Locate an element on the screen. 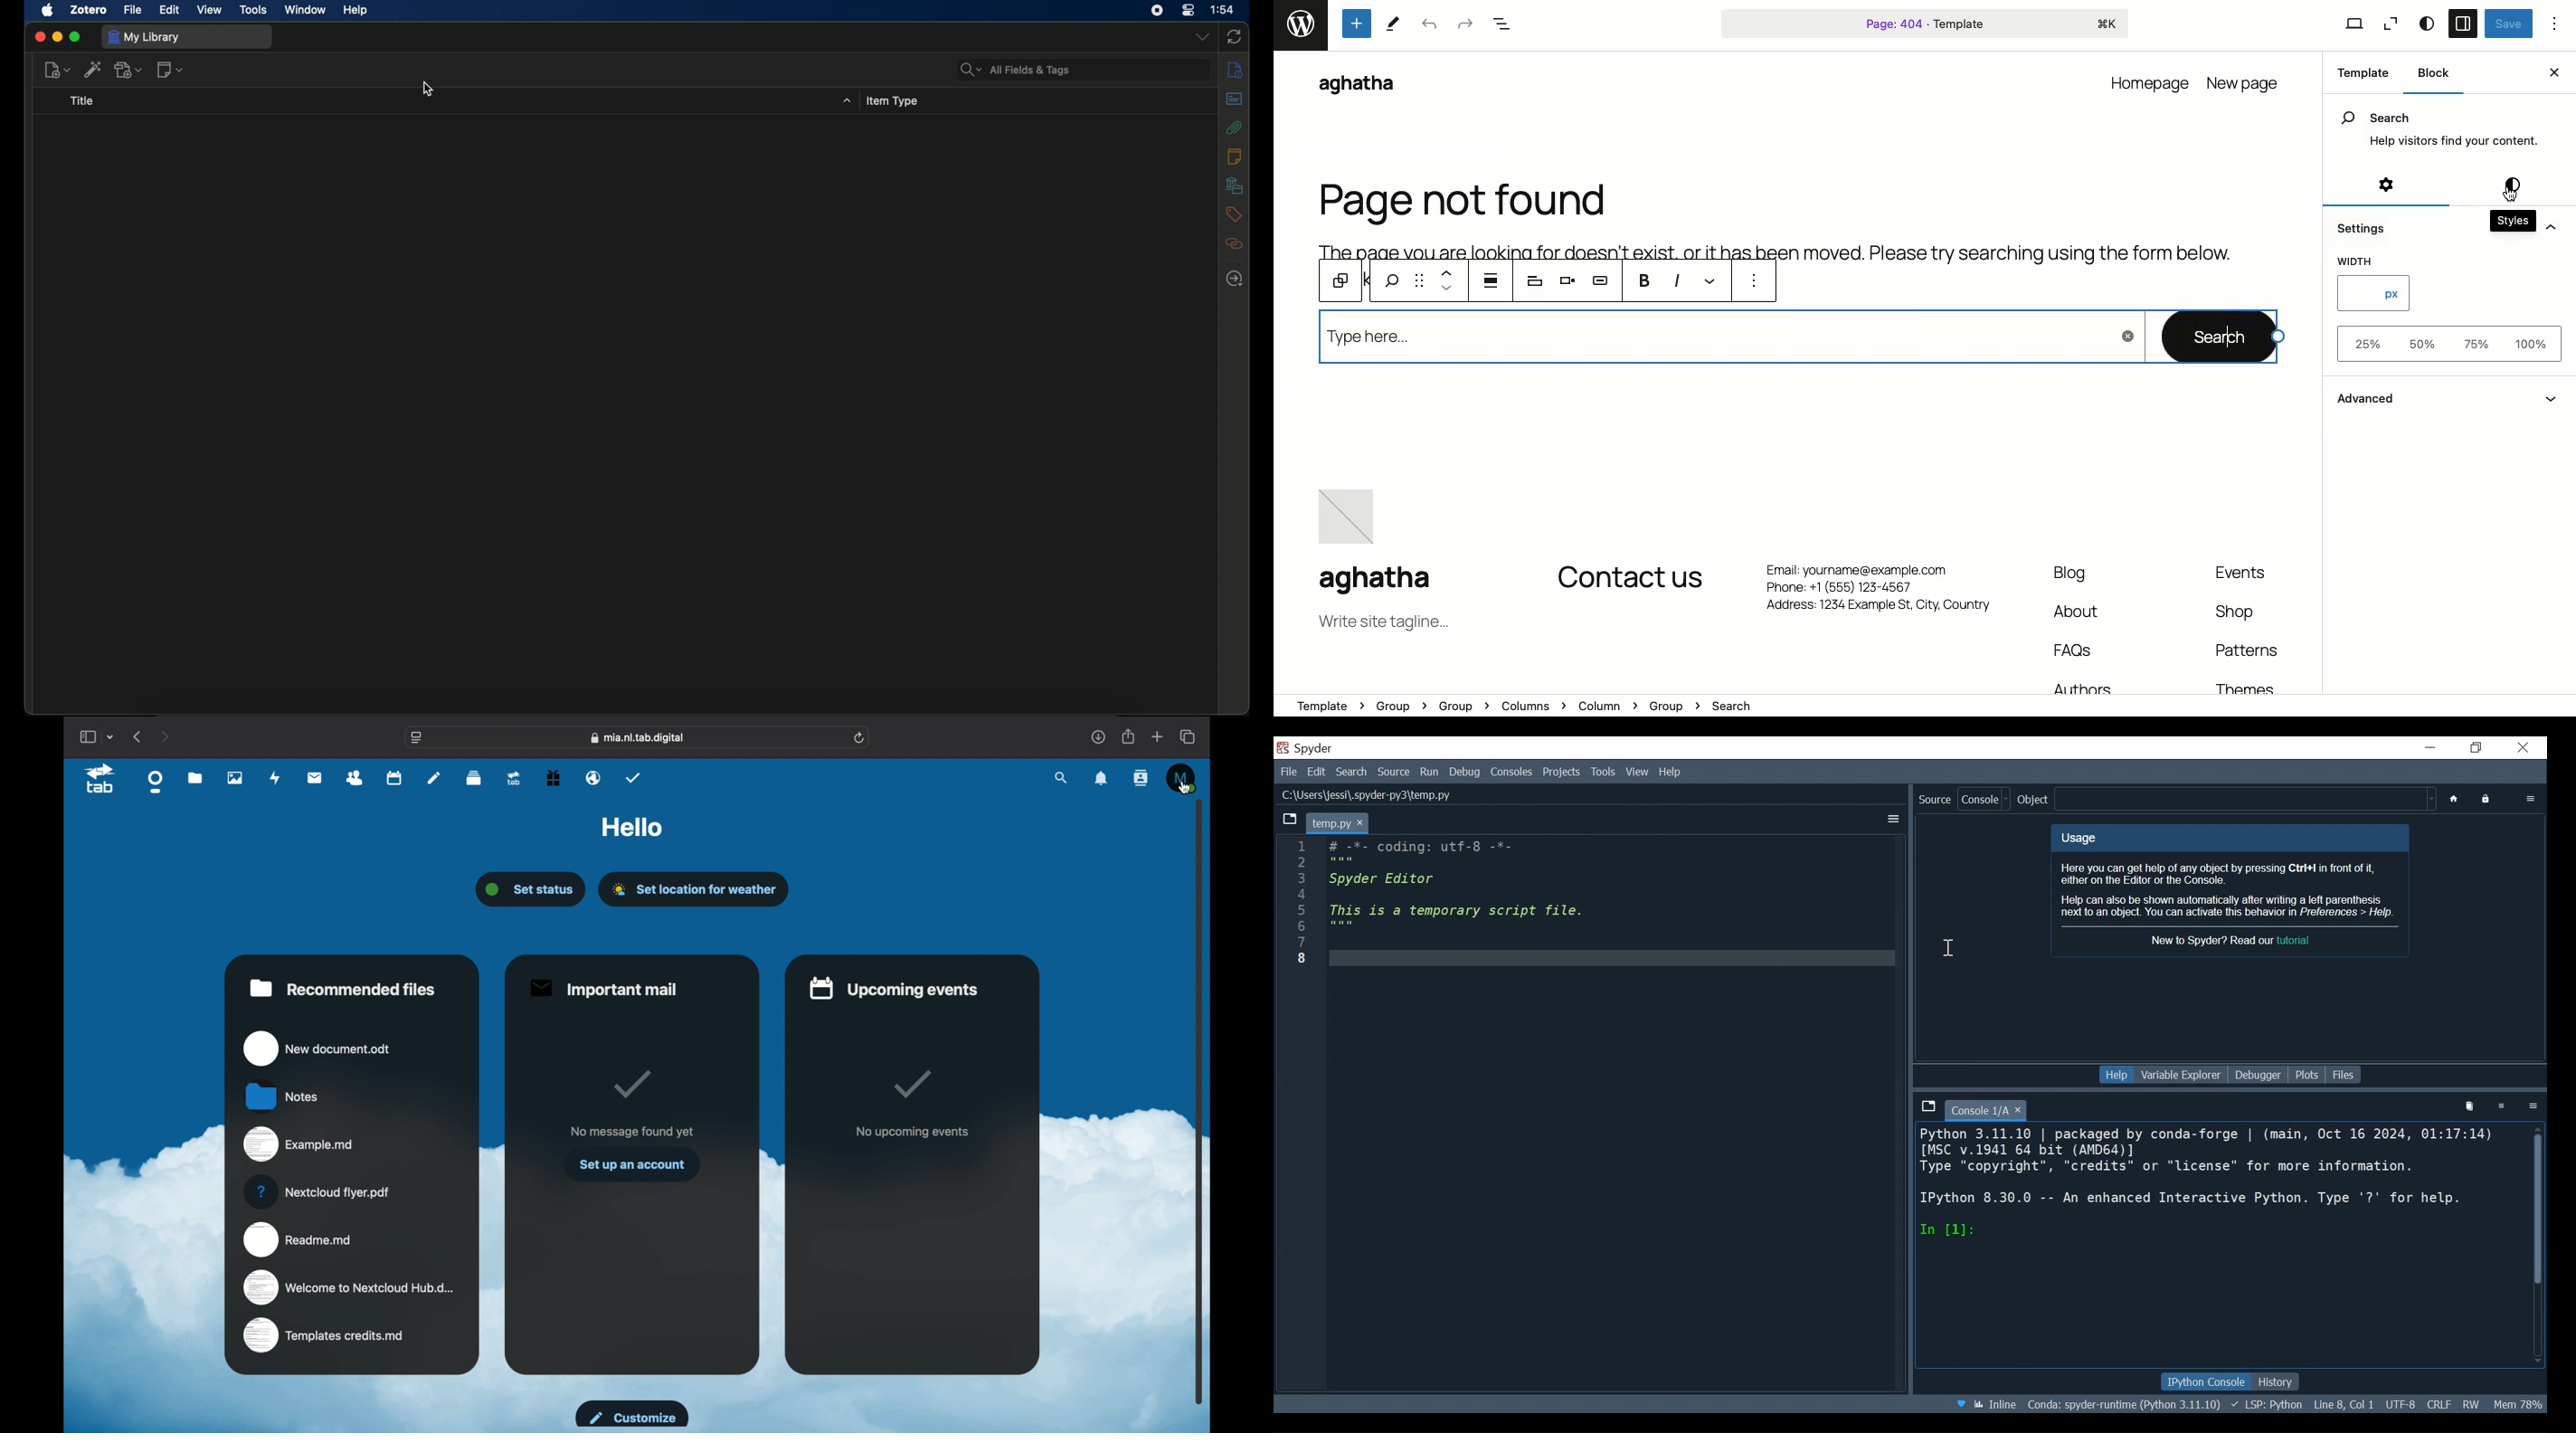 The height and width of the screenshot is (1456, 2576). Phone: +1 (555) 123-4567 is located at coordinates (1875, 588).